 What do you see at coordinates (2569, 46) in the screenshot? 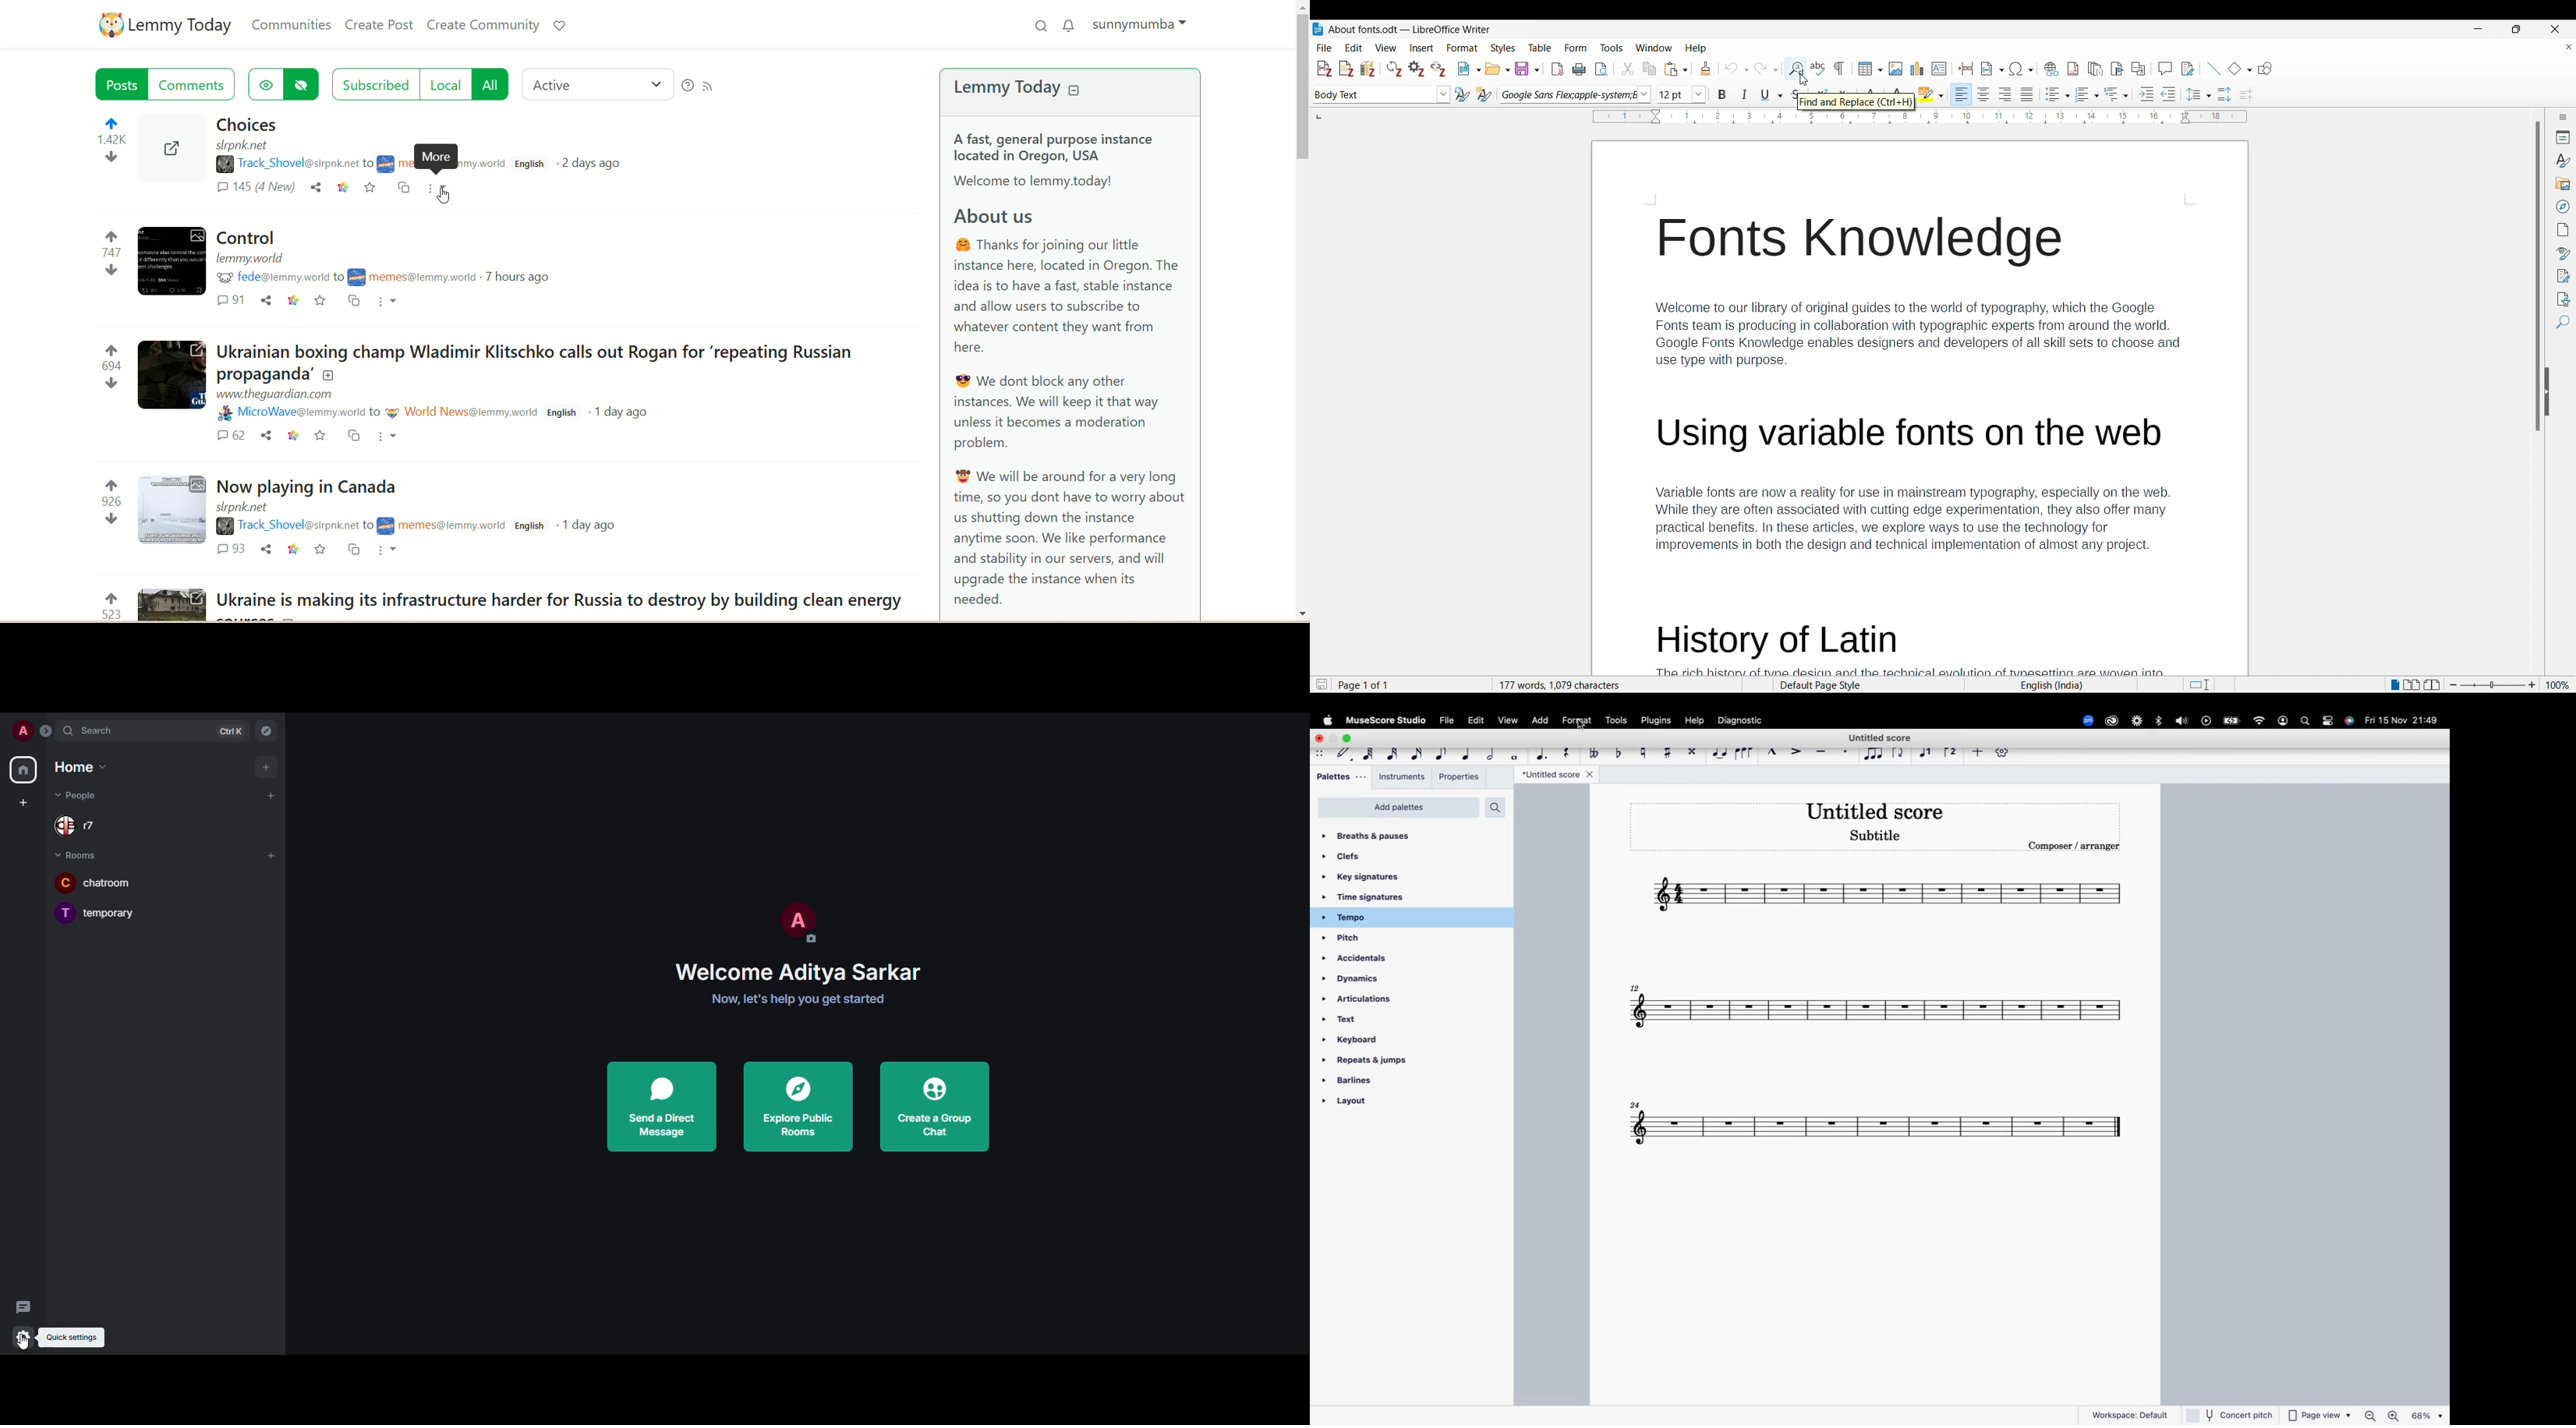
I see `Close document` at bounding box center [2569, 46].